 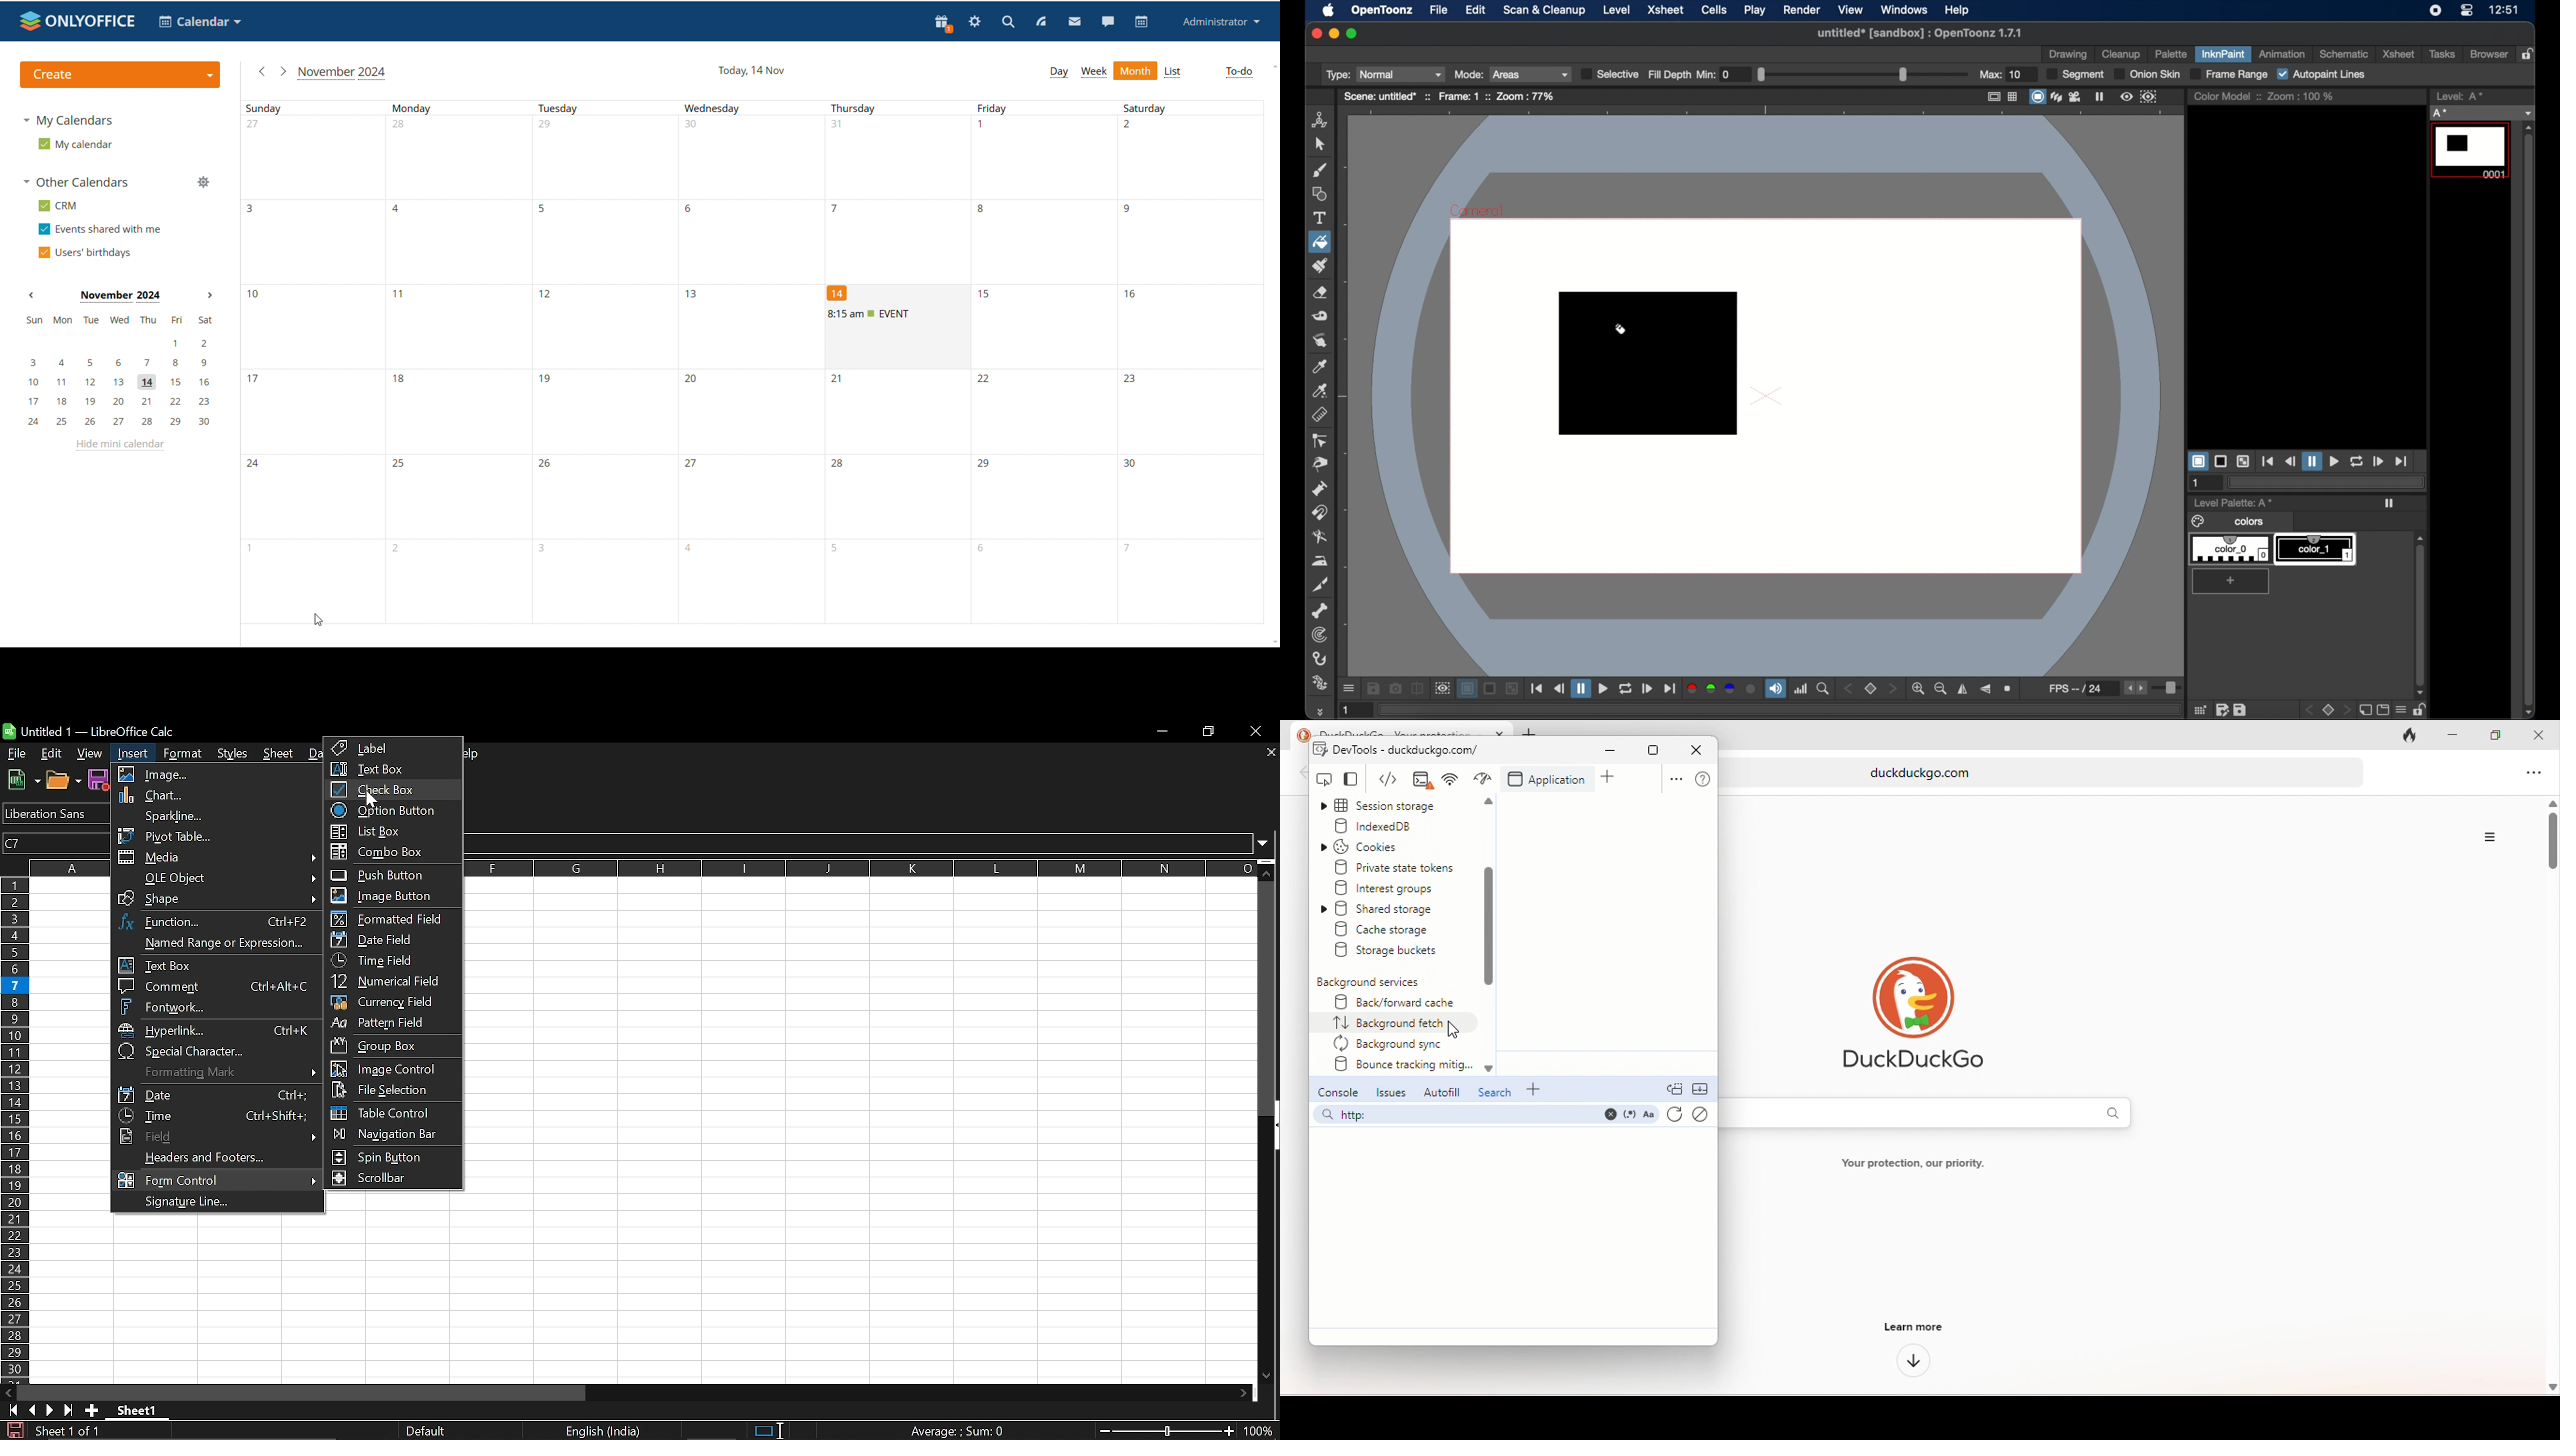 What do you see at coordinates (1603, 752) in the screenshot?
I see `minimize` at bounding box center [1603, 752].